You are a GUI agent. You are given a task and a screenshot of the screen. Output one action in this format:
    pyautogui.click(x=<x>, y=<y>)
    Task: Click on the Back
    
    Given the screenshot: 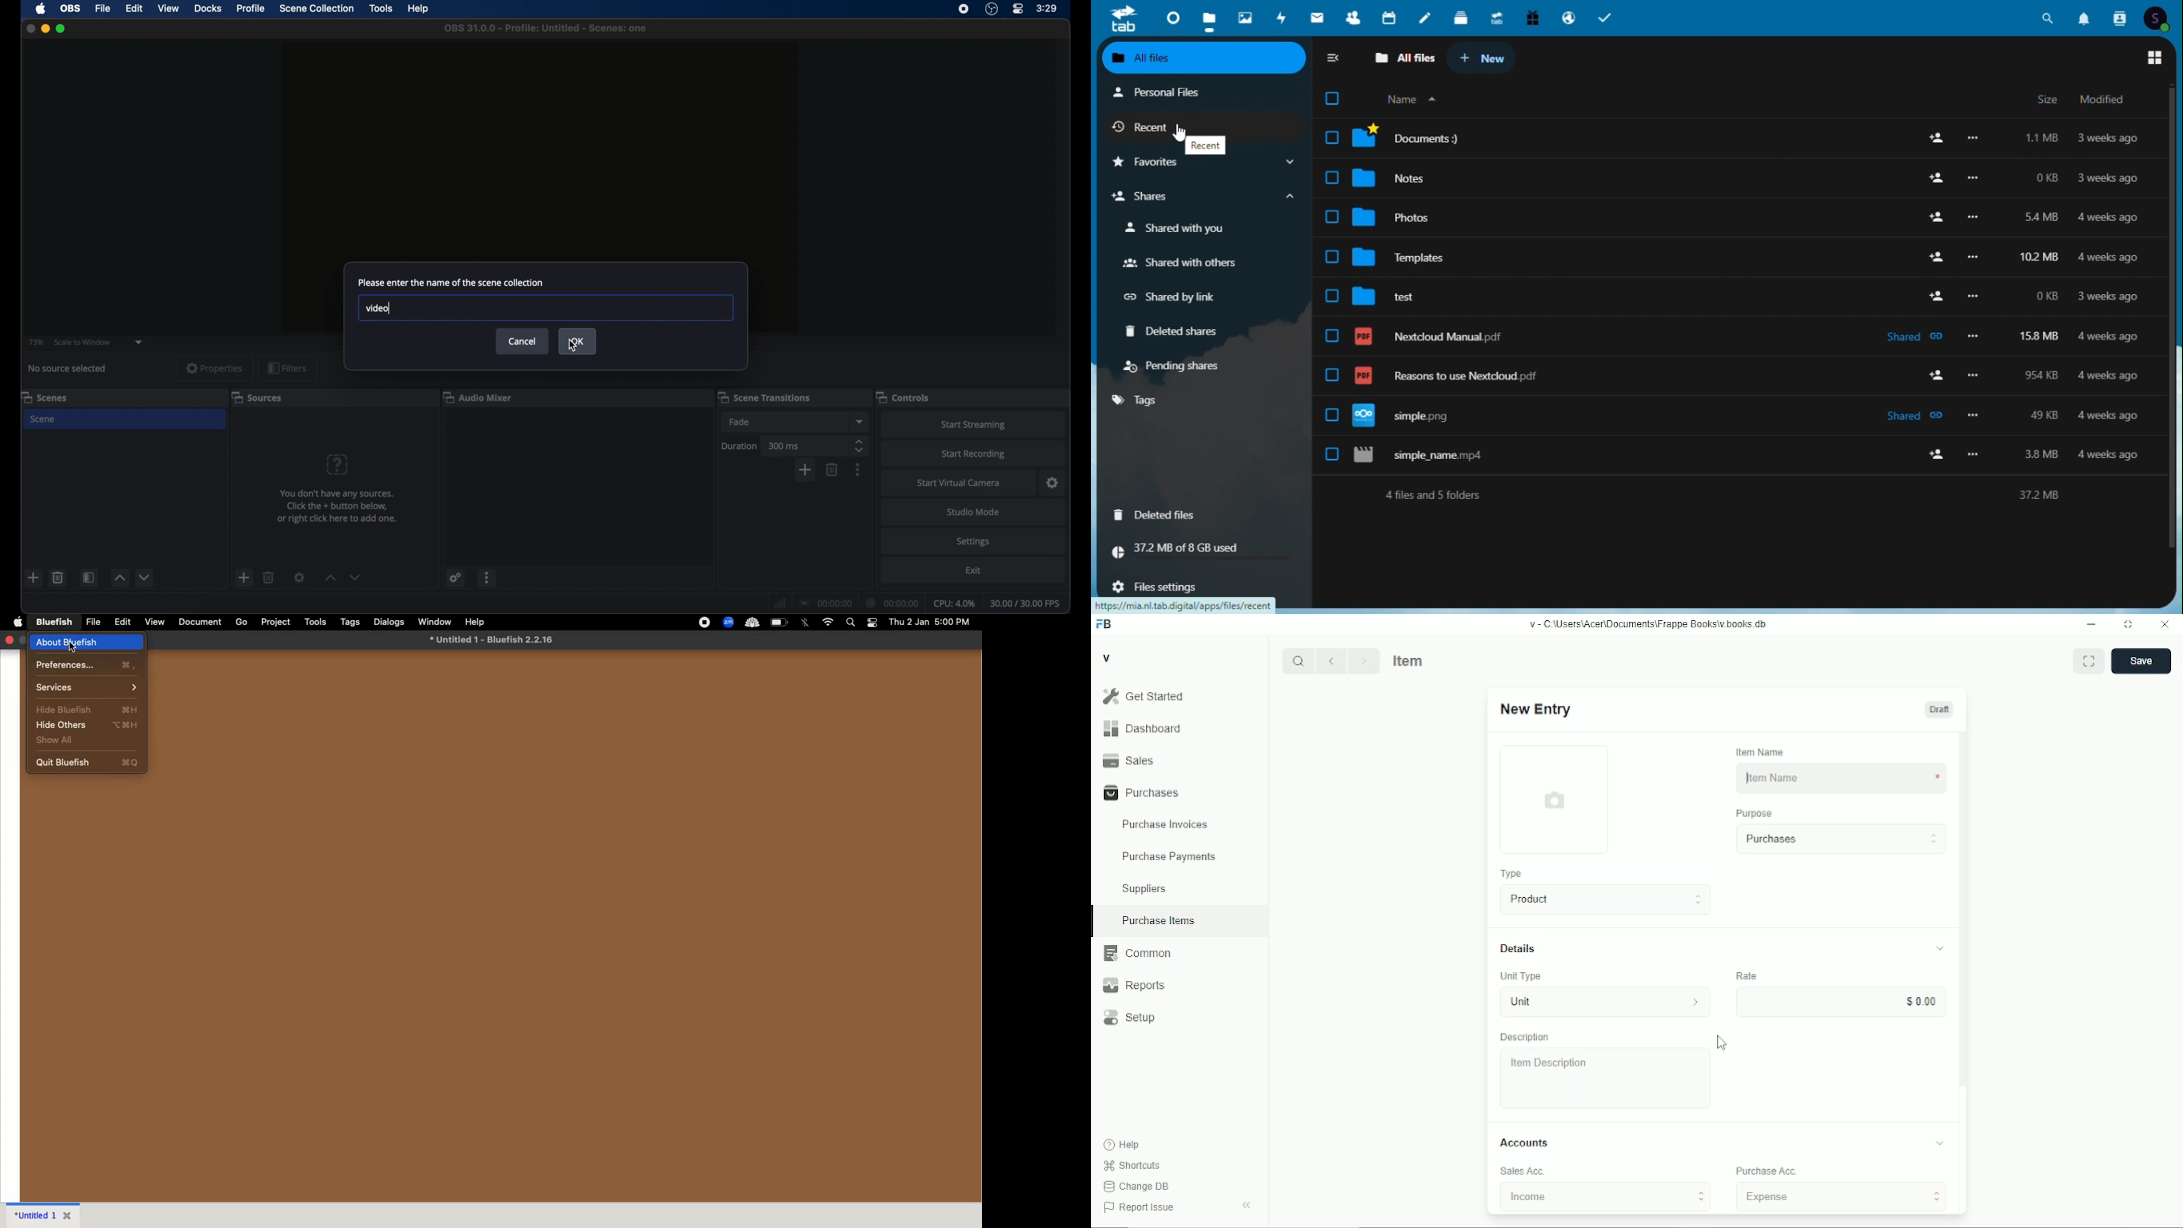 What is the action you would take?
    pyautogui.click(x=1330, y=660)
    